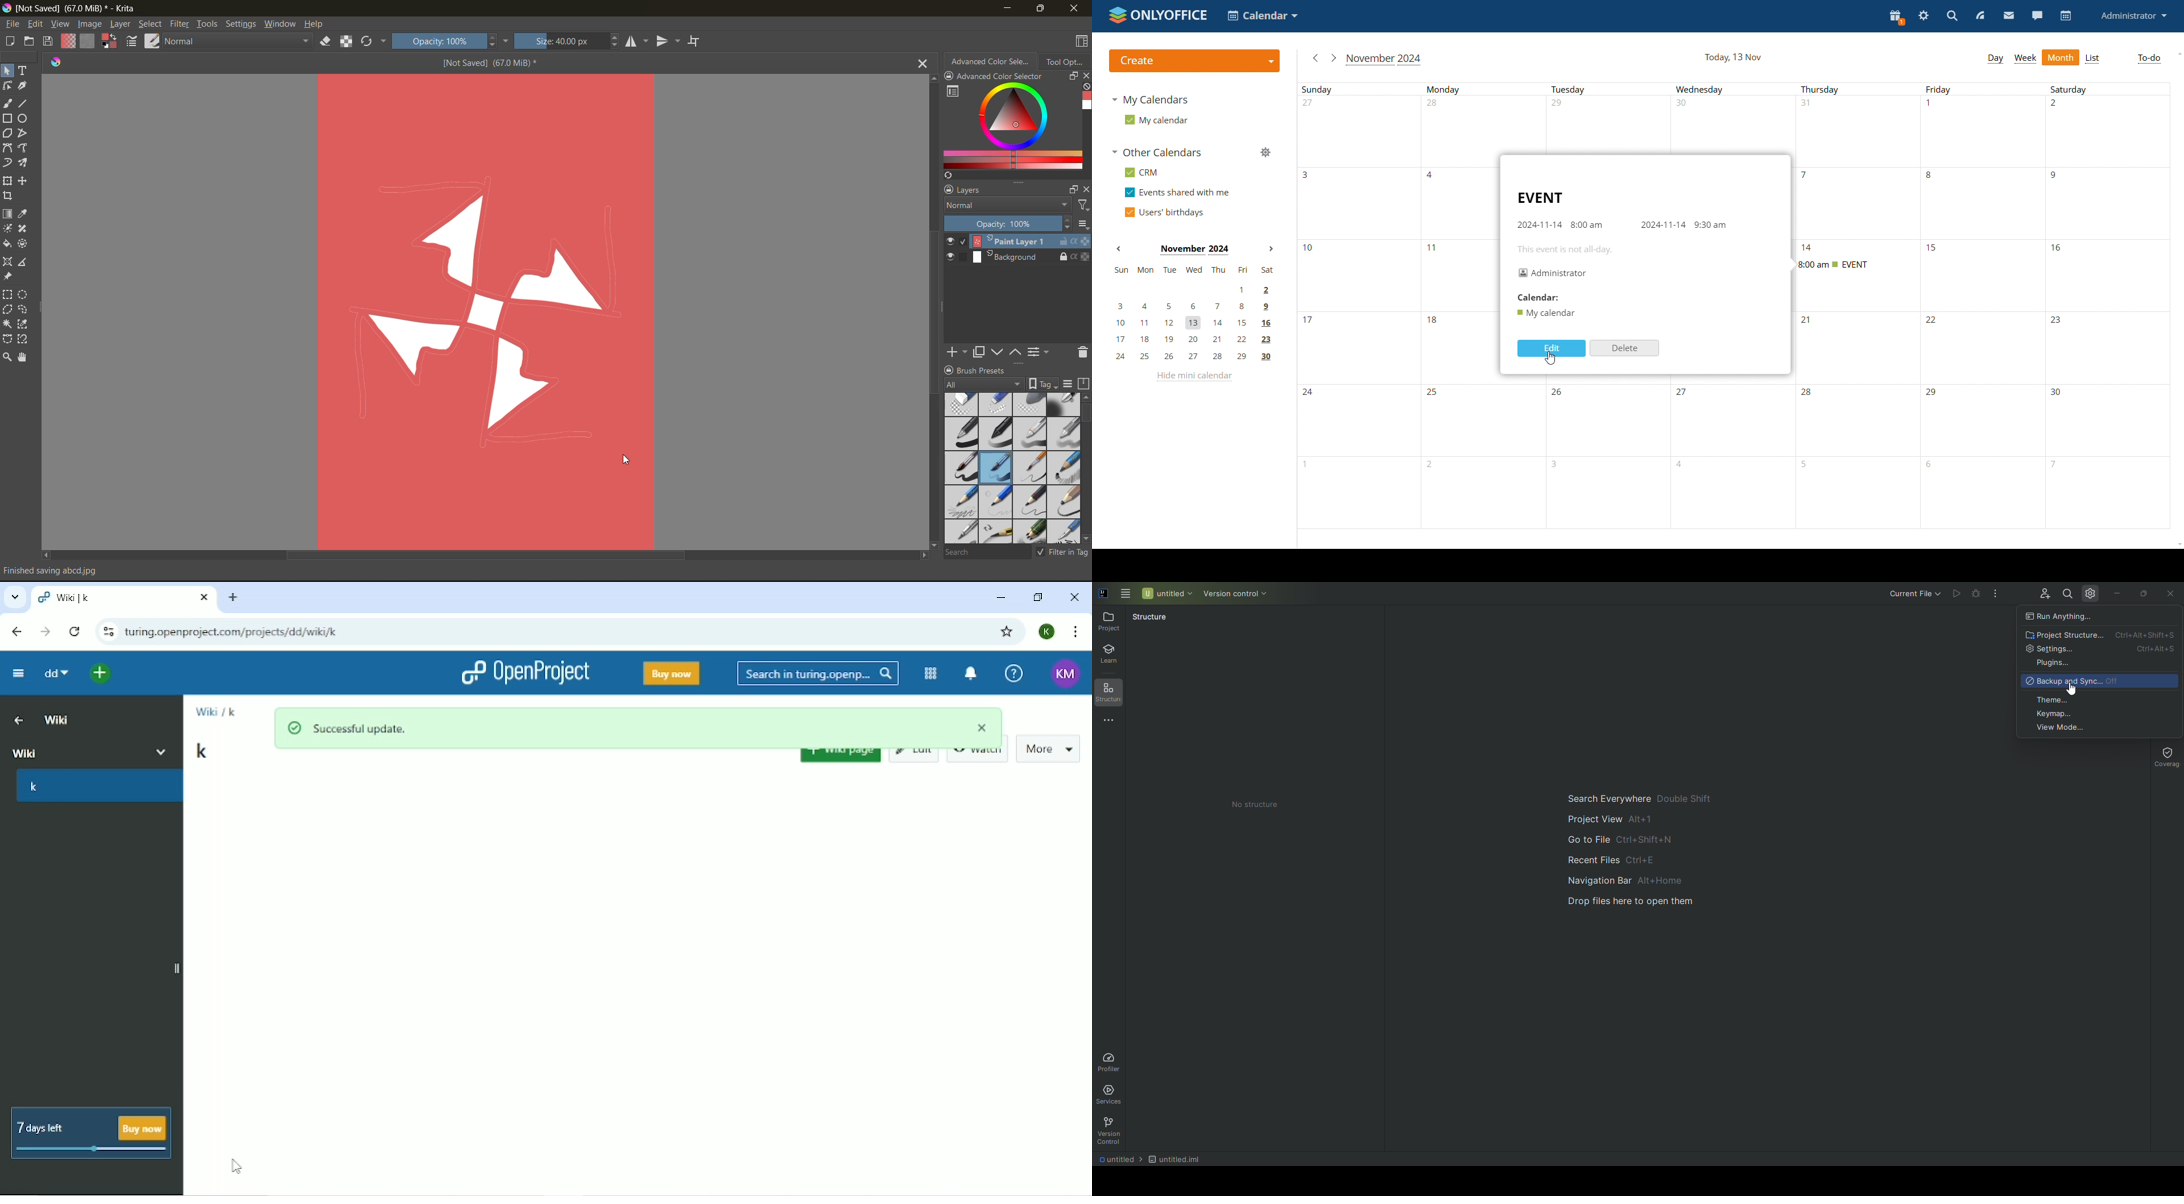  What do you see at coordinates (69, 41) in the screenshot?
I see `fill gradients` at bounding box center [69, 41].